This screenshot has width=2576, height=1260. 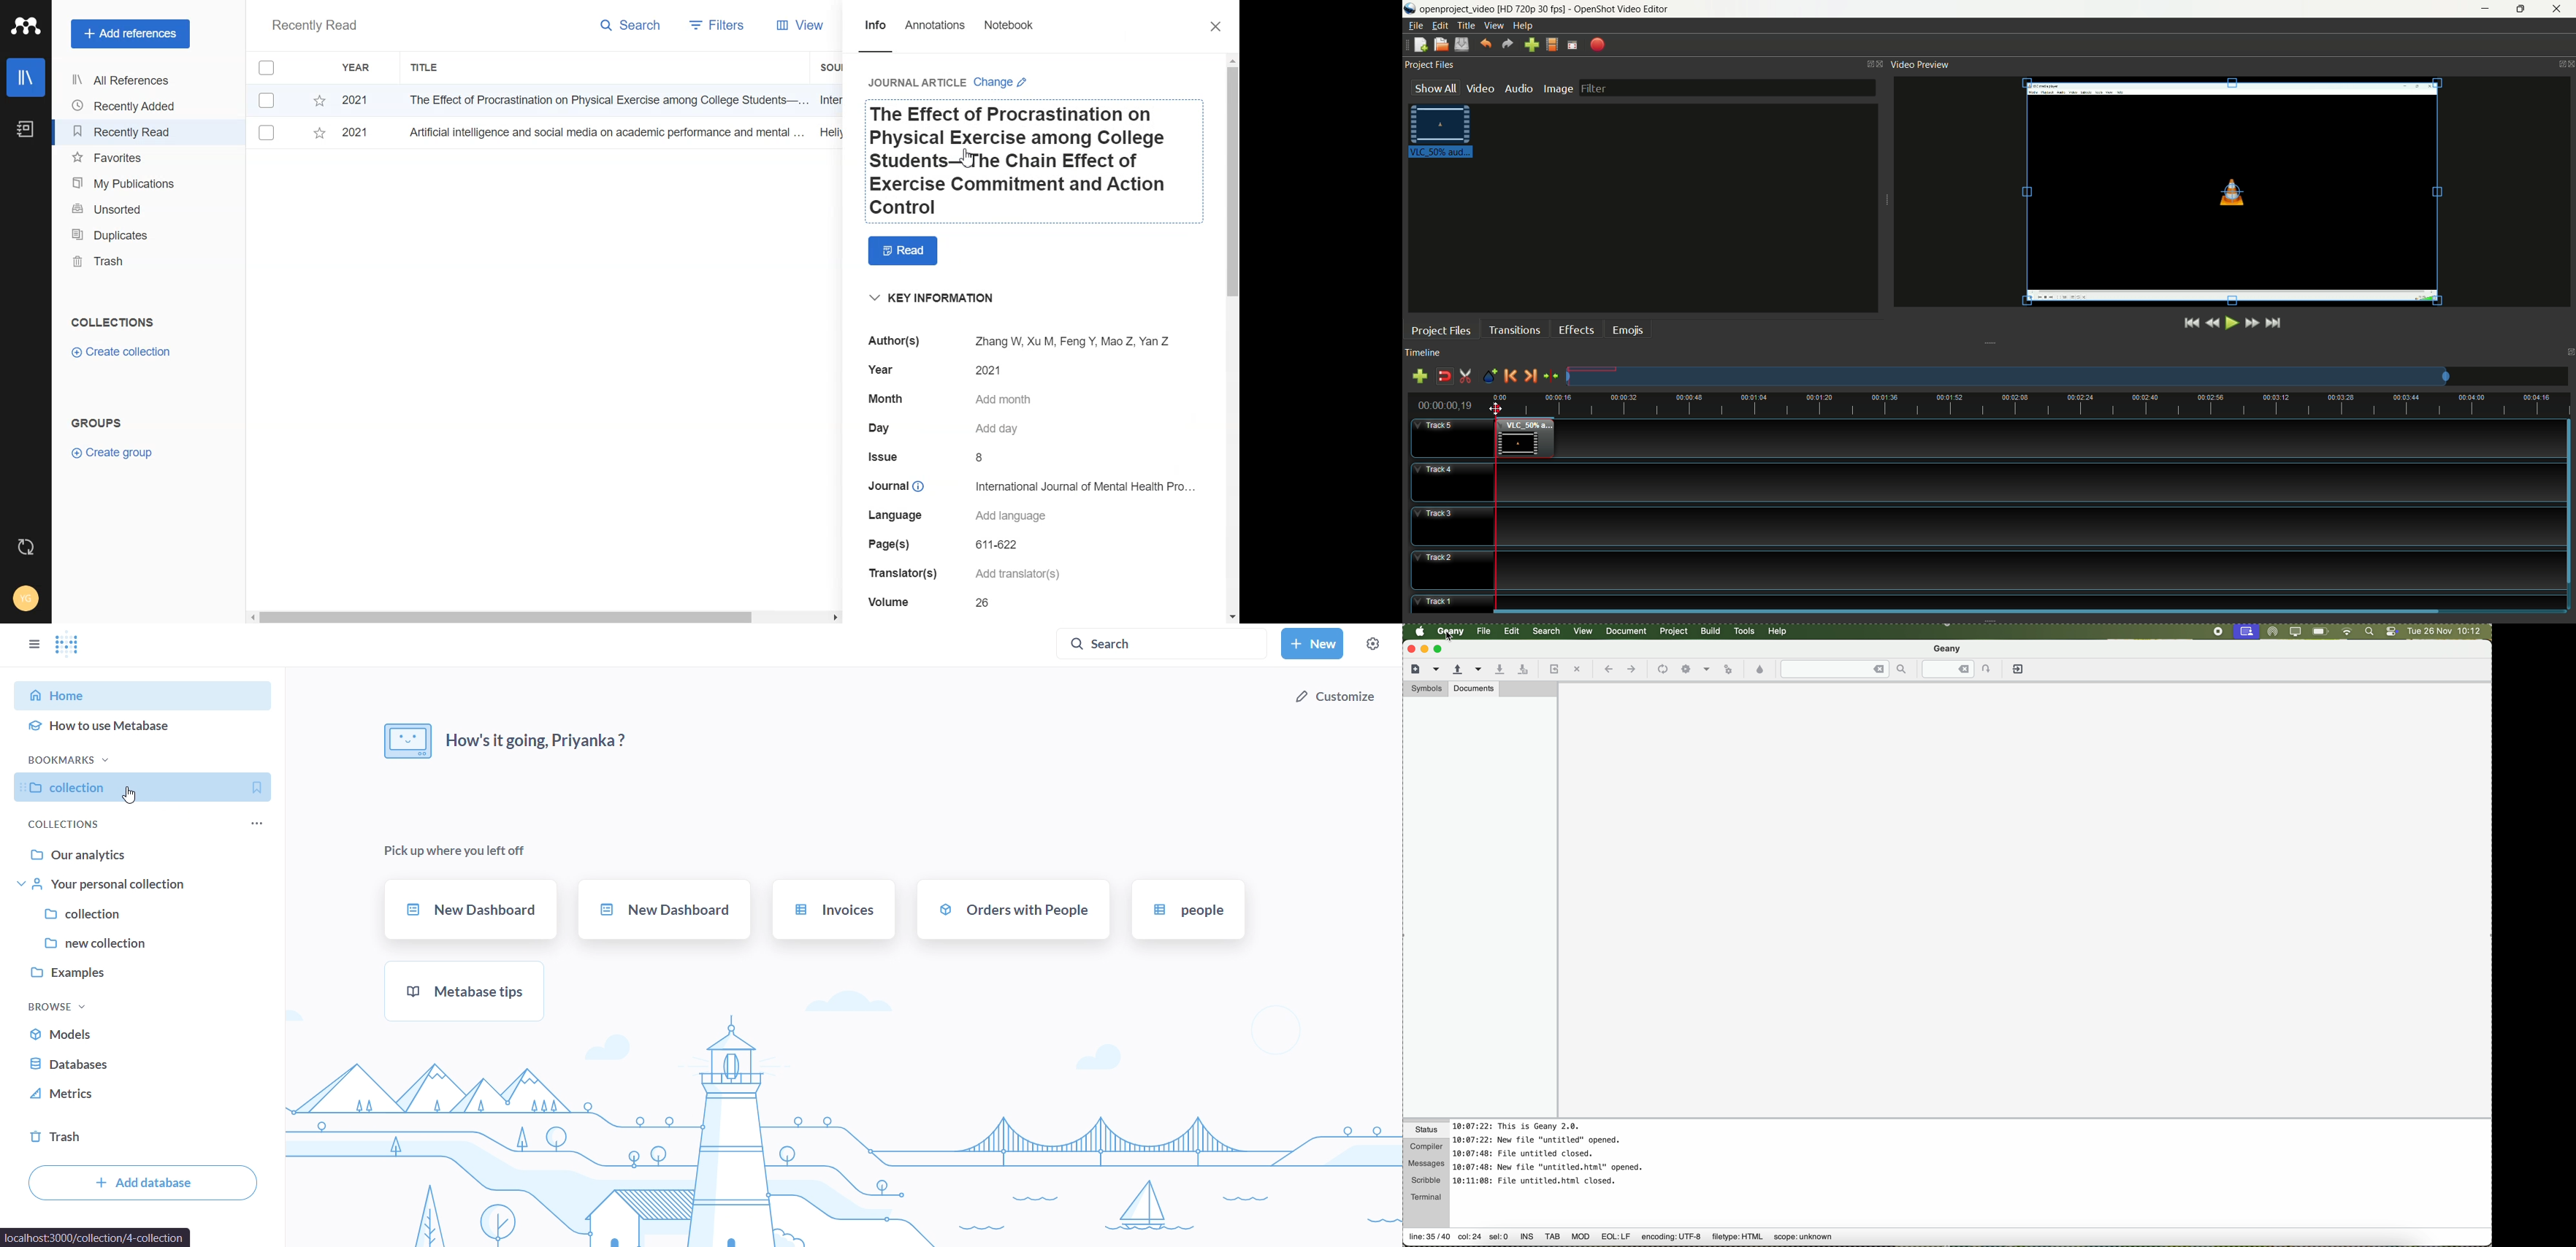 I want to click on Vertical scroll bar, so click(x=1232, y=339).